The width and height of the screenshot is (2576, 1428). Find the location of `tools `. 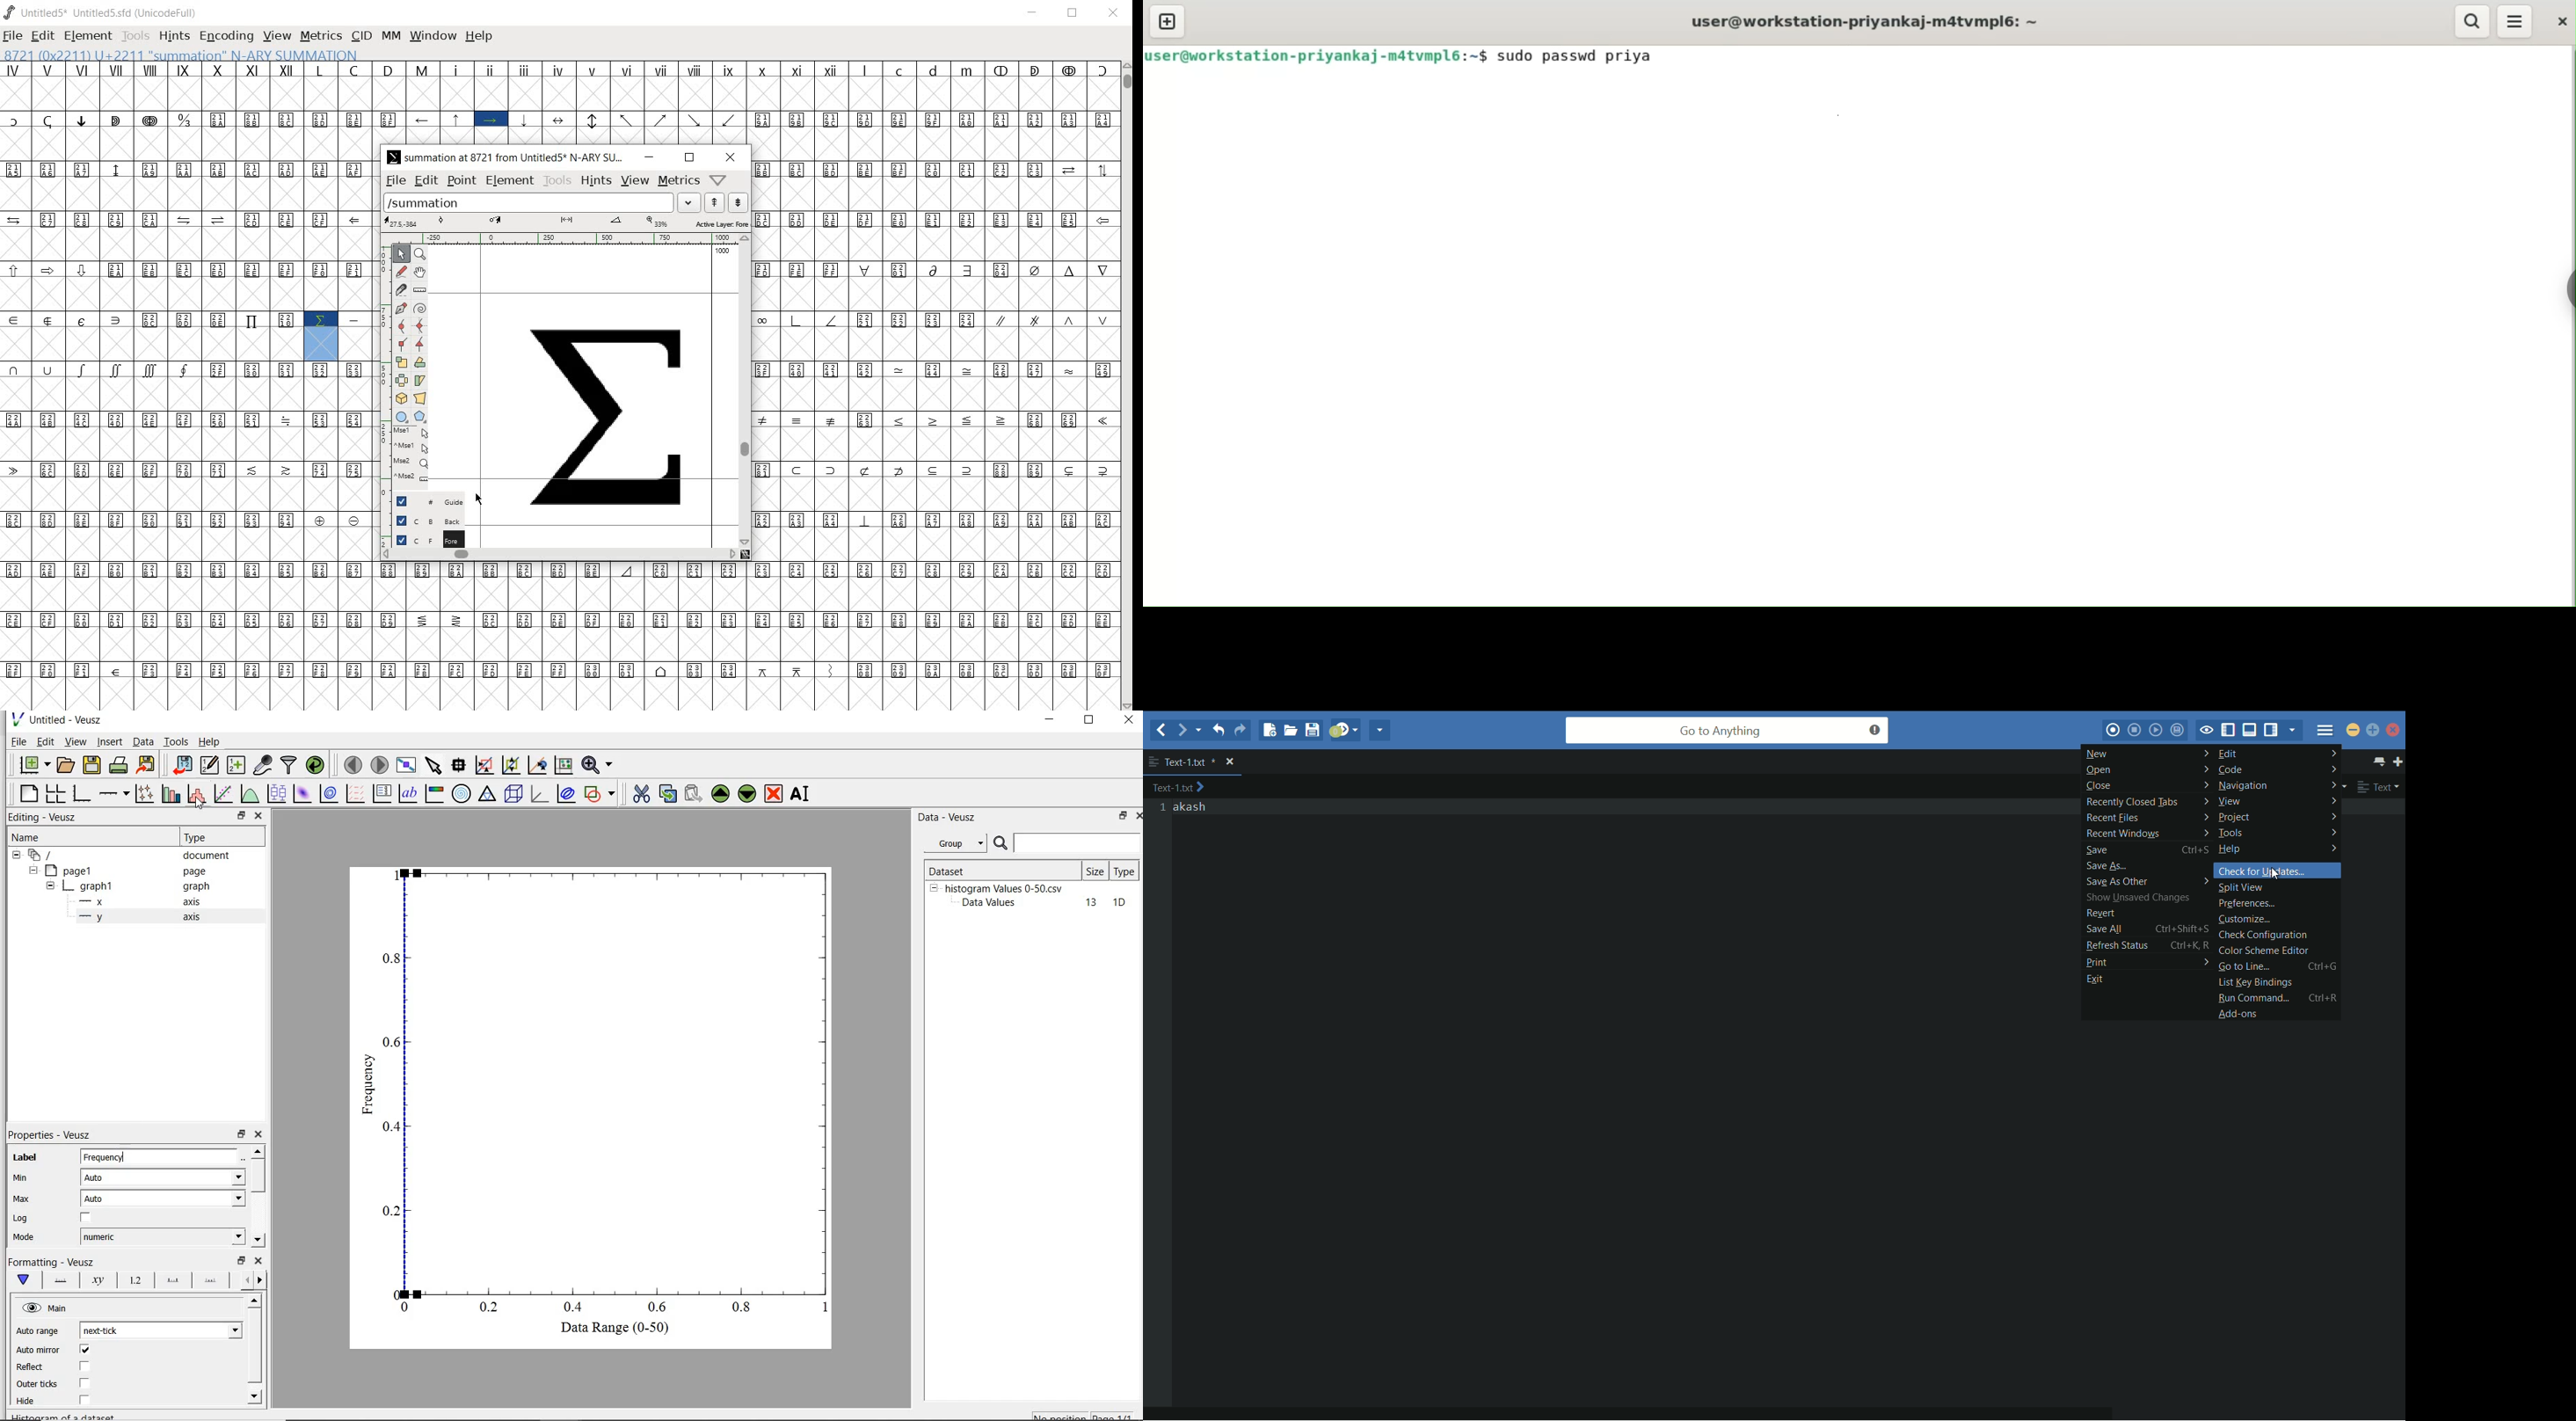

tools  is located at coordinates (177, 741).